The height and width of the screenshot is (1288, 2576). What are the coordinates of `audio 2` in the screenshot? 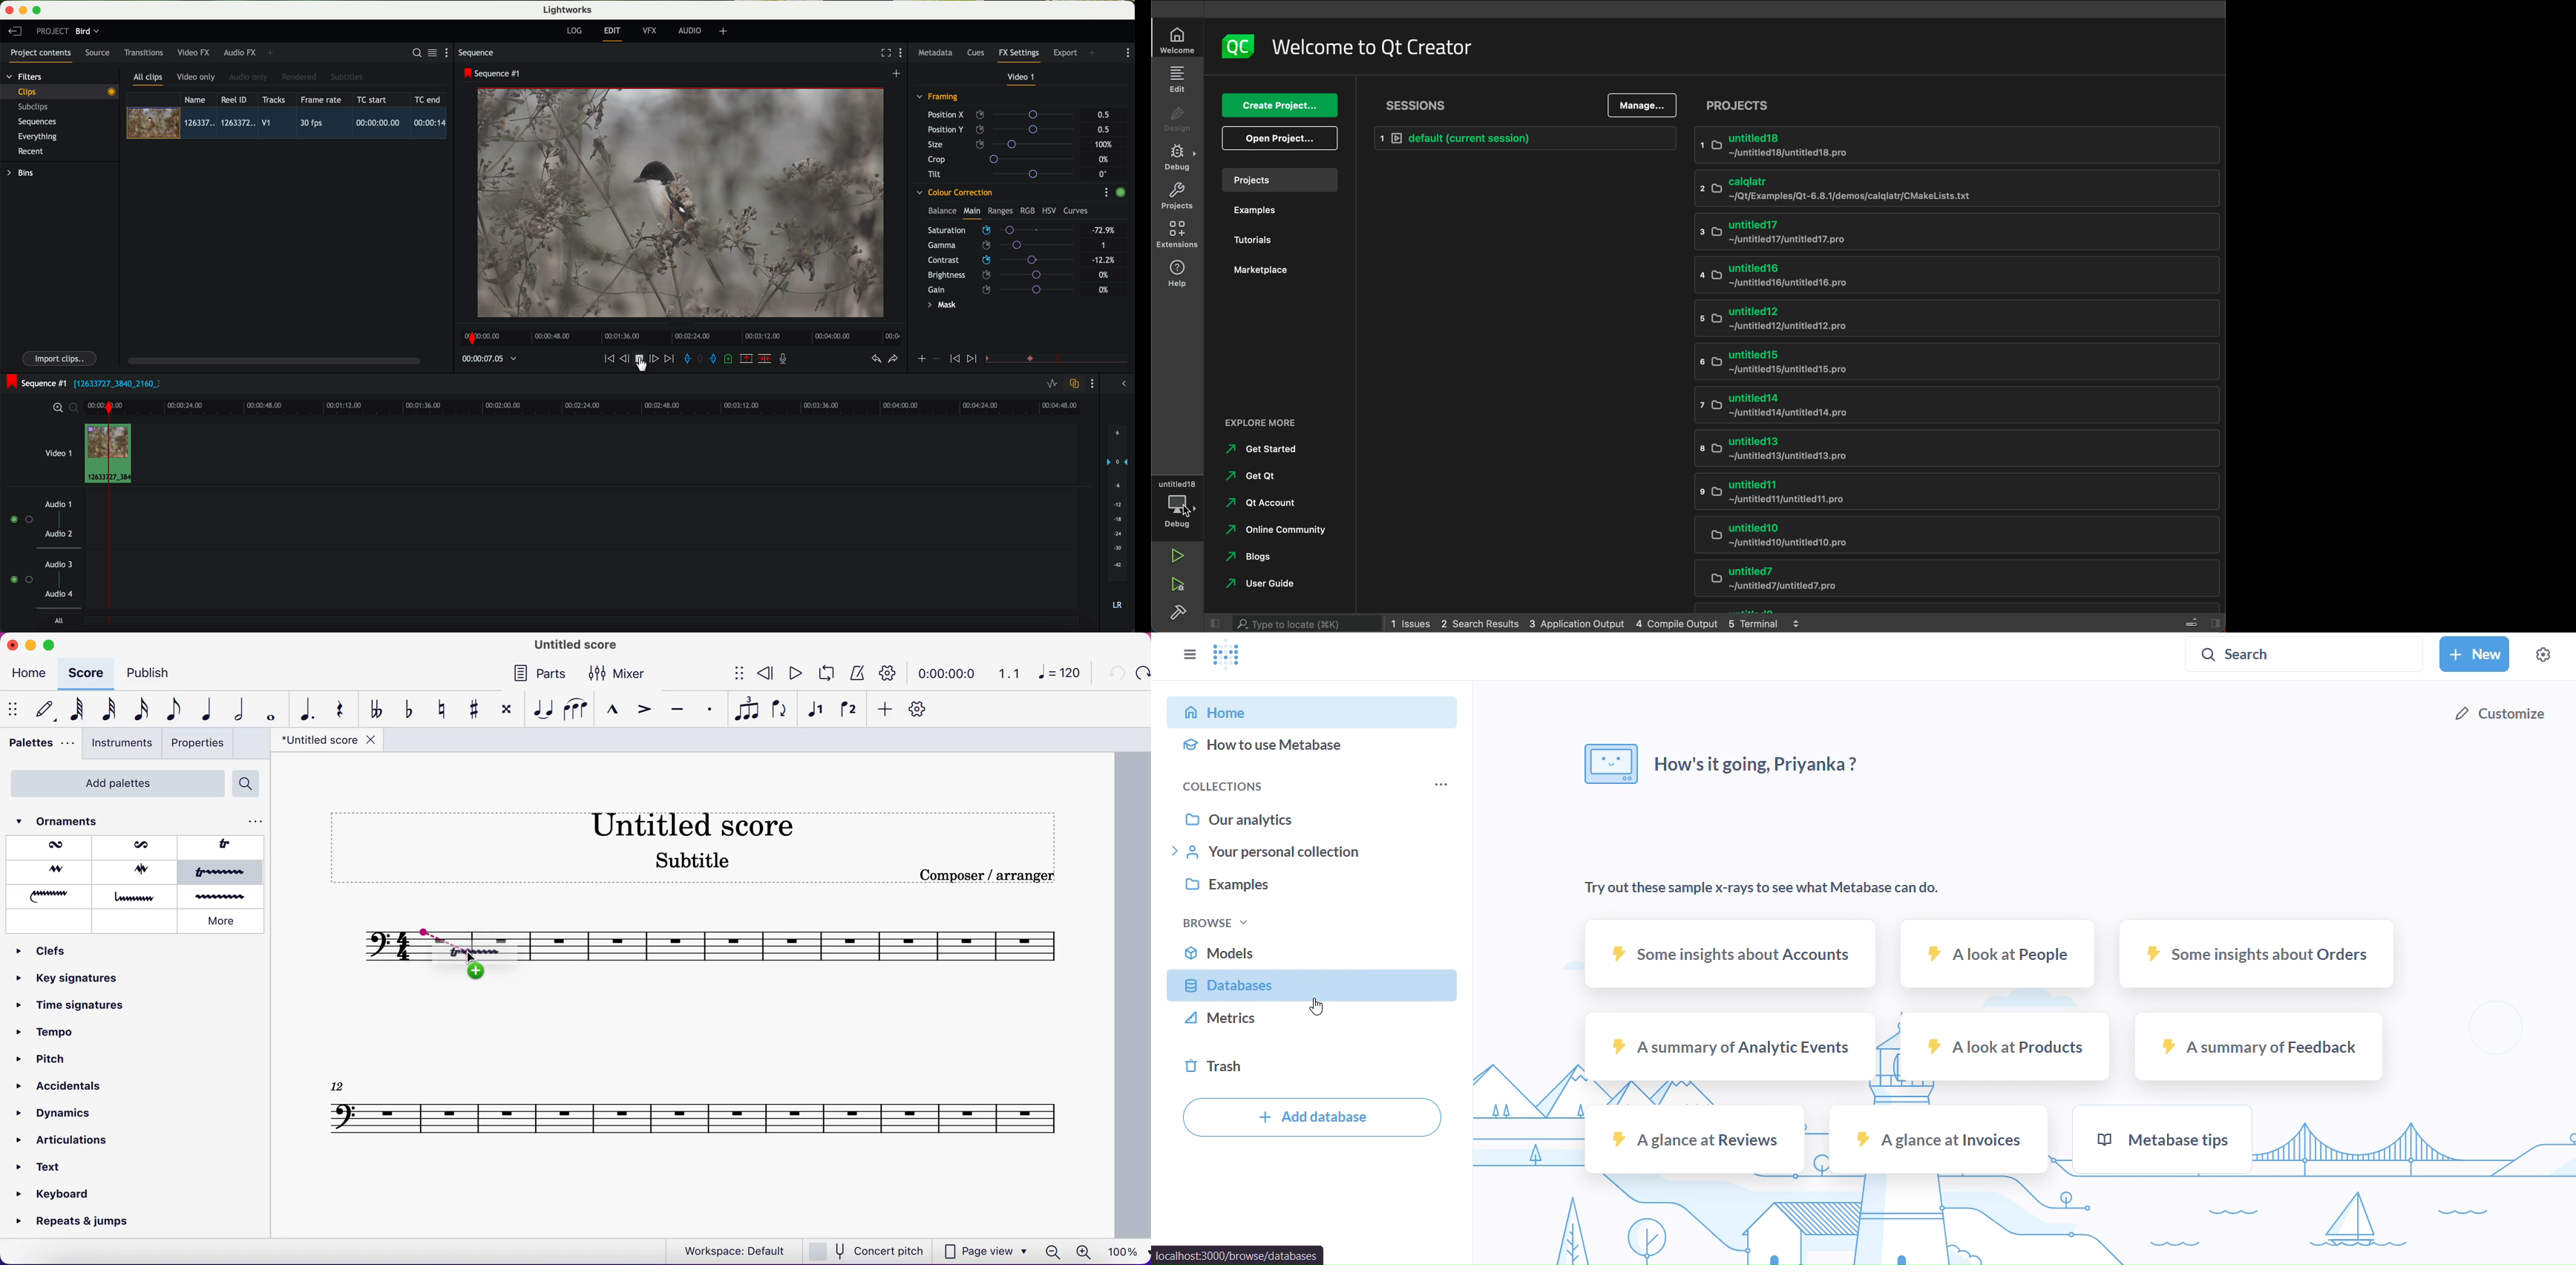 It's located at (59, 534).